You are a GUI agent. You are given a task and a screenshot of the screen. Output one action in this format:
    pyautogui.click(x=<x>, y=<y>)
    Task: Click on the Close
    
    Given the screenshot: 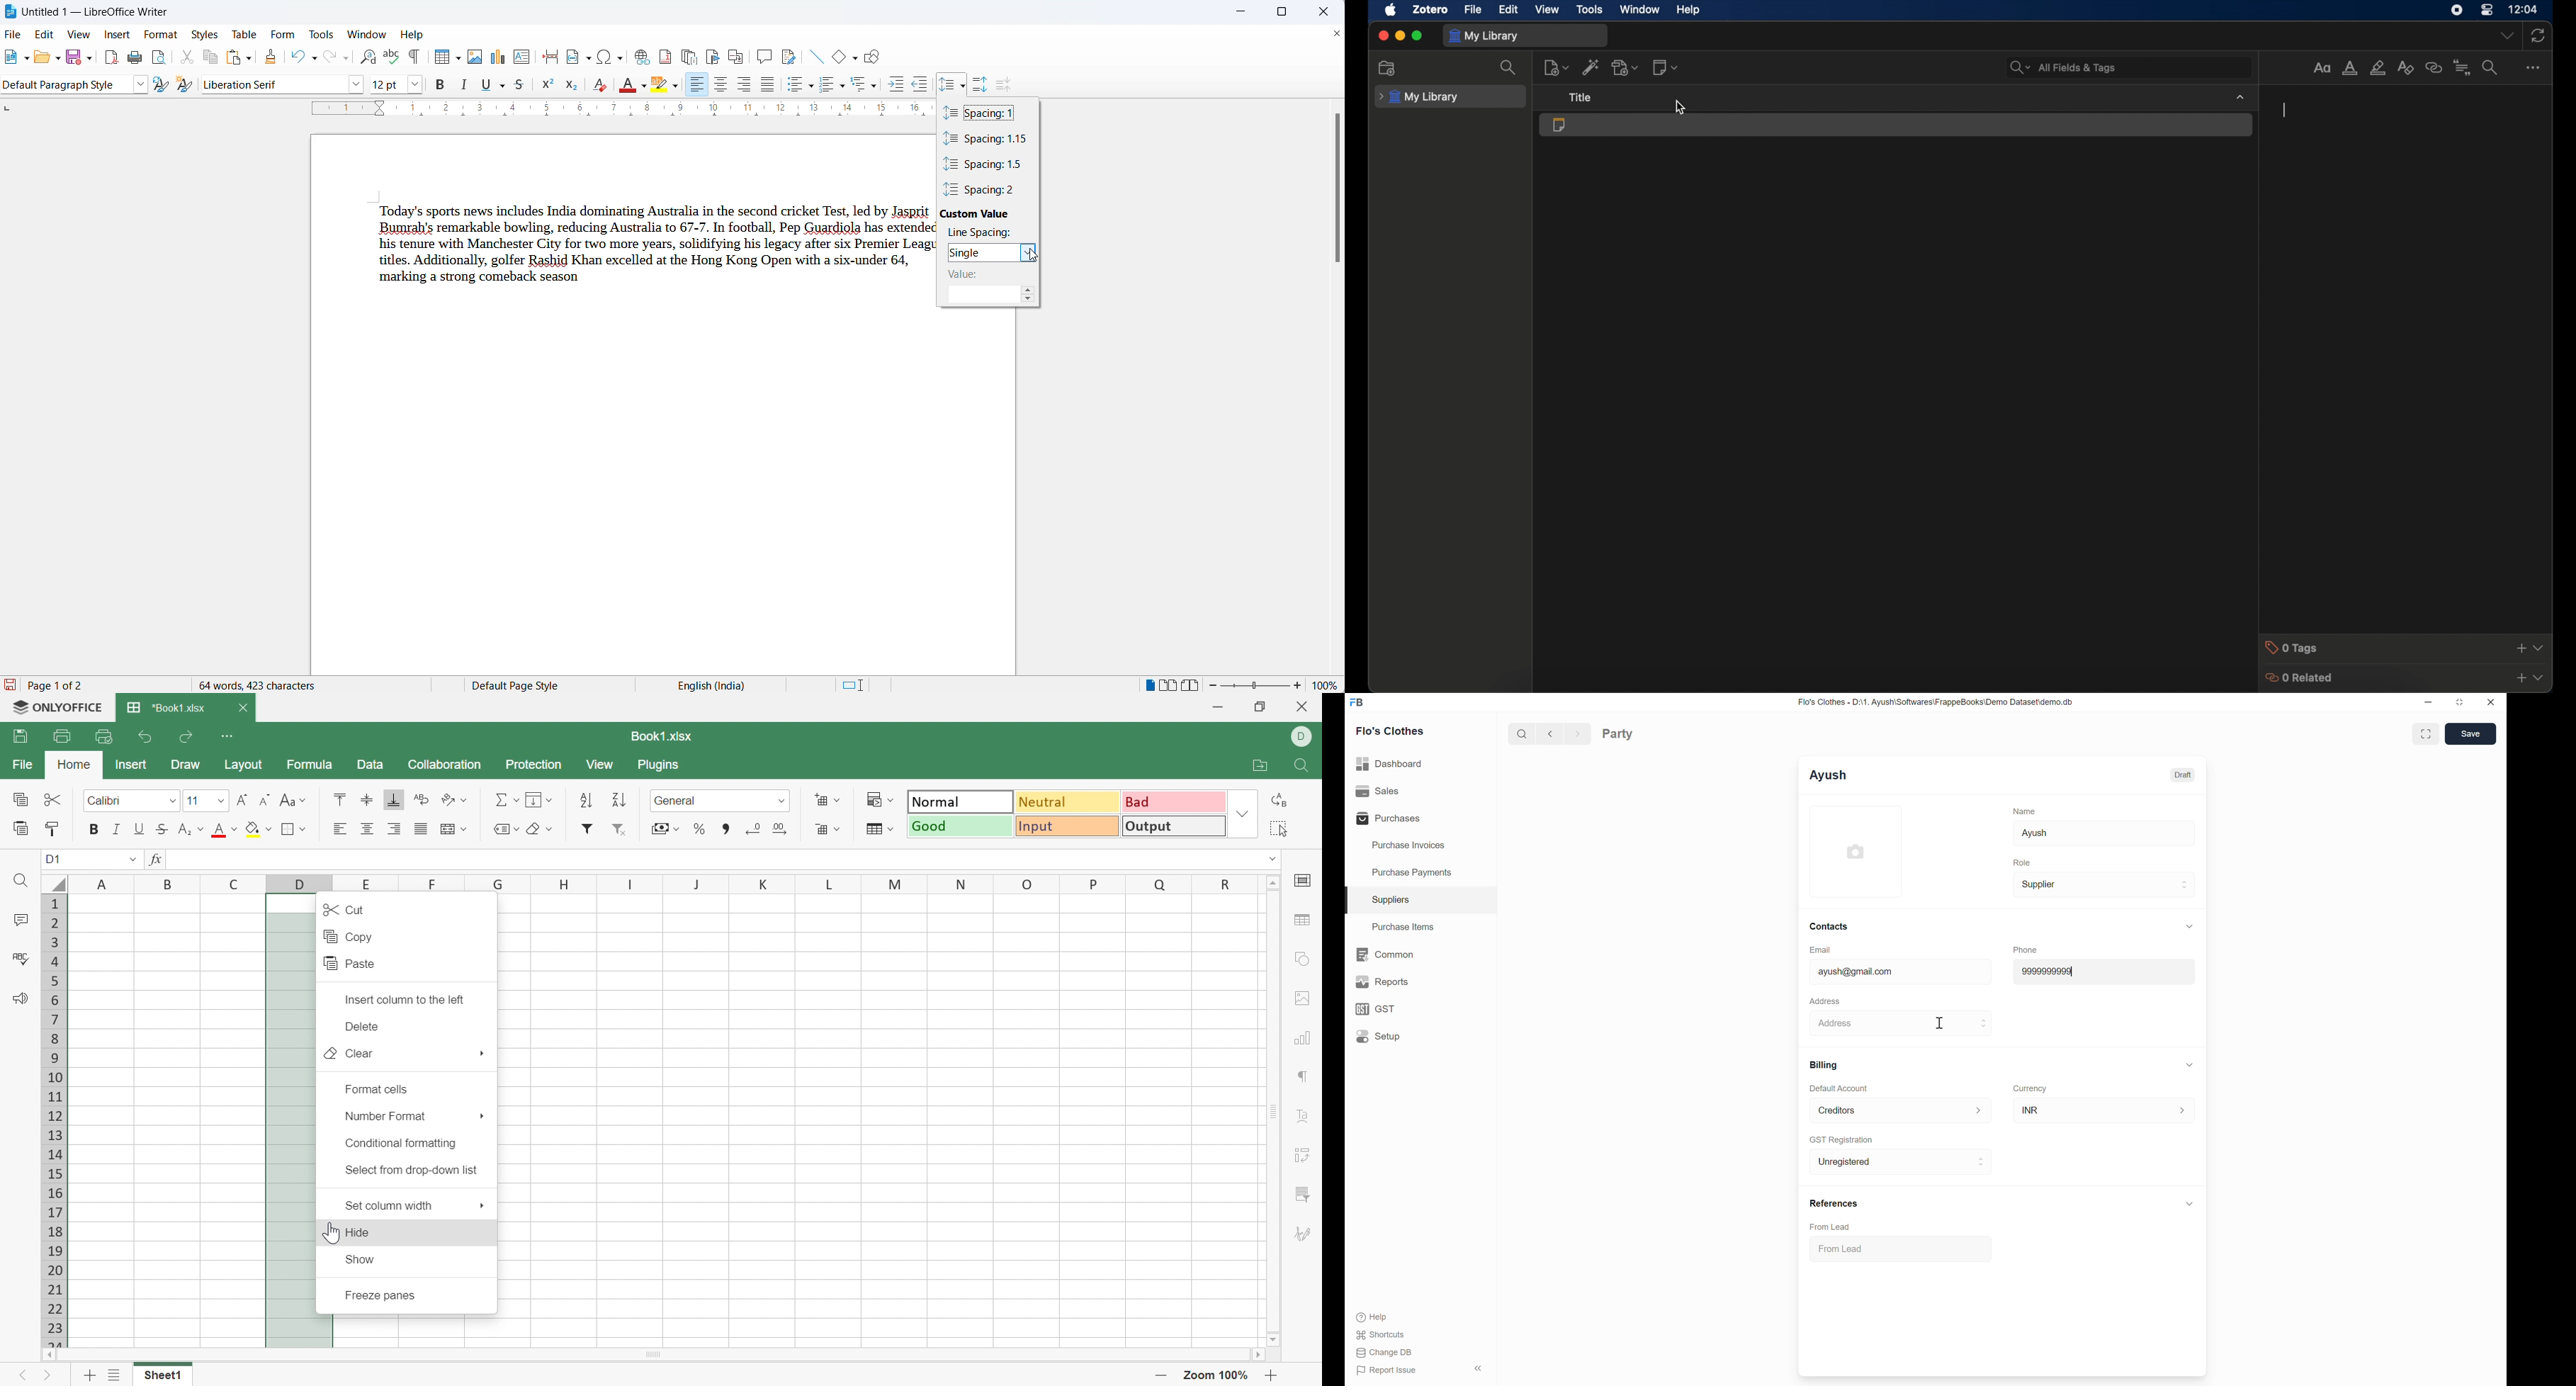 What is the action you would take?
    pyautogui.click(x=2492, y=702)
    